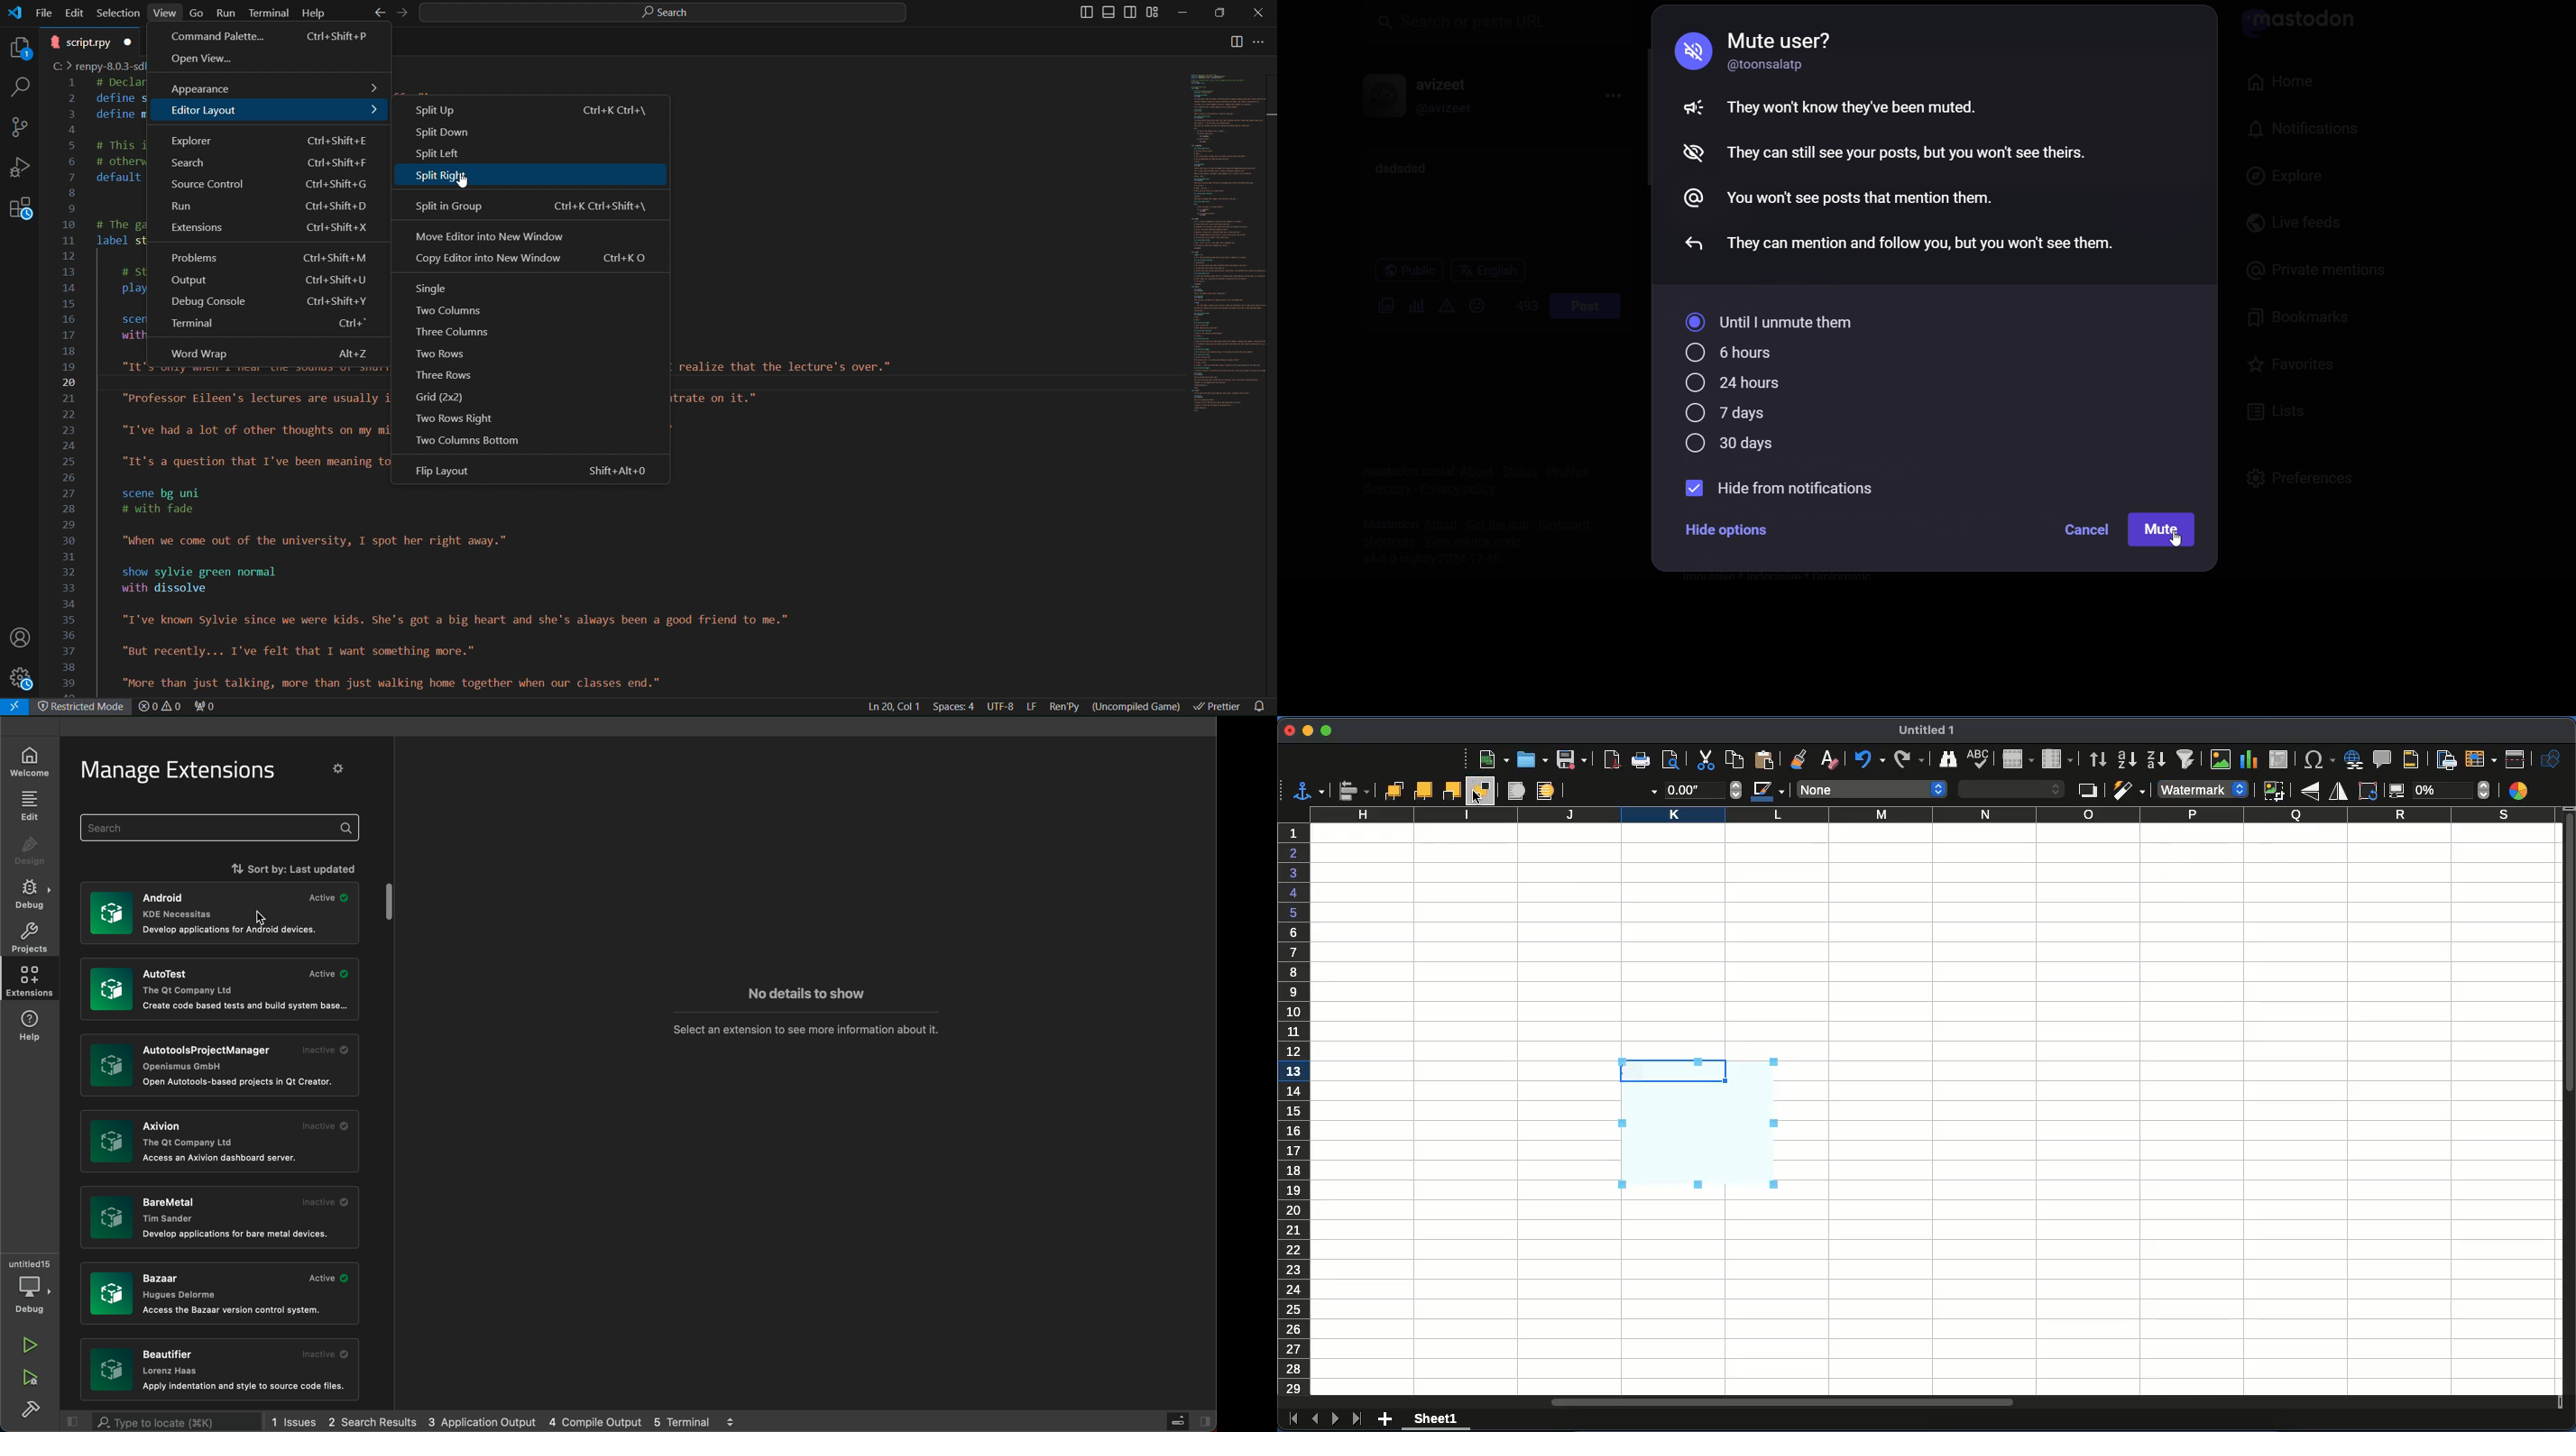 The image size is (2576, 1456). What do you see at coordinates (1612, 759) in the screenshot?
I see `pdf` at bounding box center [1612, 759].